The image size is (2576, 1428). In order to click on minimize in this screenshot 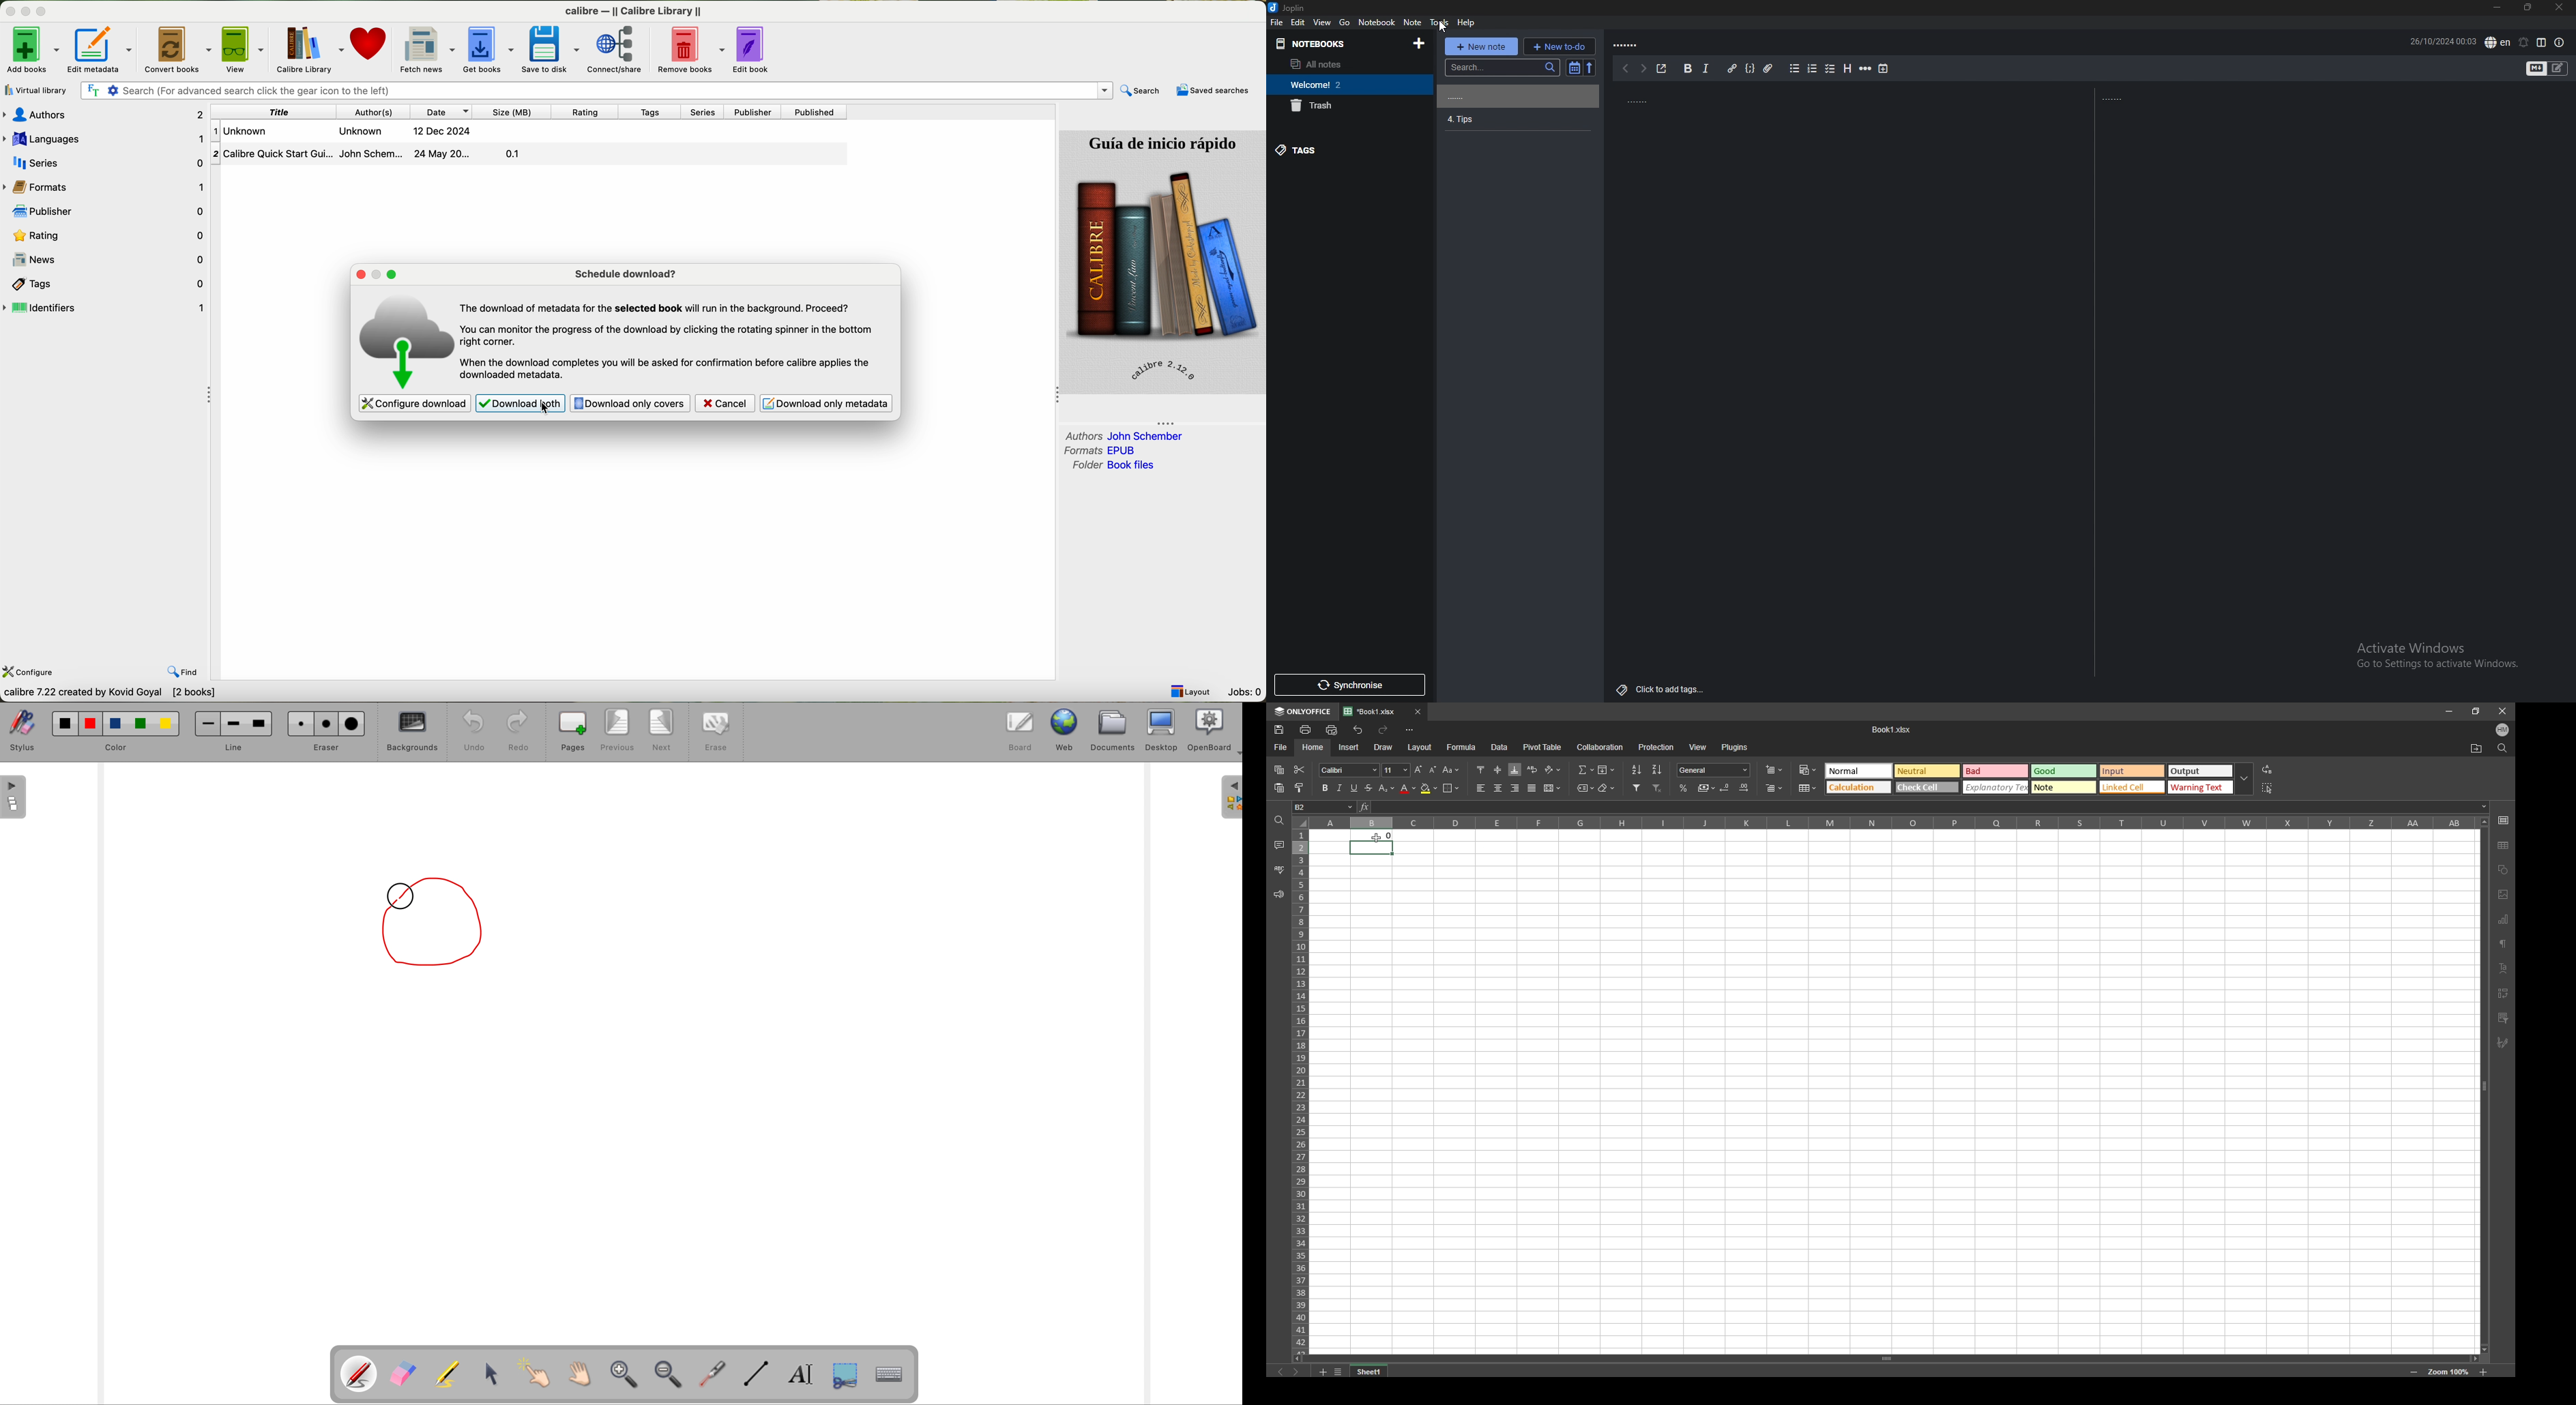, I will do `click(2496, 7)`.